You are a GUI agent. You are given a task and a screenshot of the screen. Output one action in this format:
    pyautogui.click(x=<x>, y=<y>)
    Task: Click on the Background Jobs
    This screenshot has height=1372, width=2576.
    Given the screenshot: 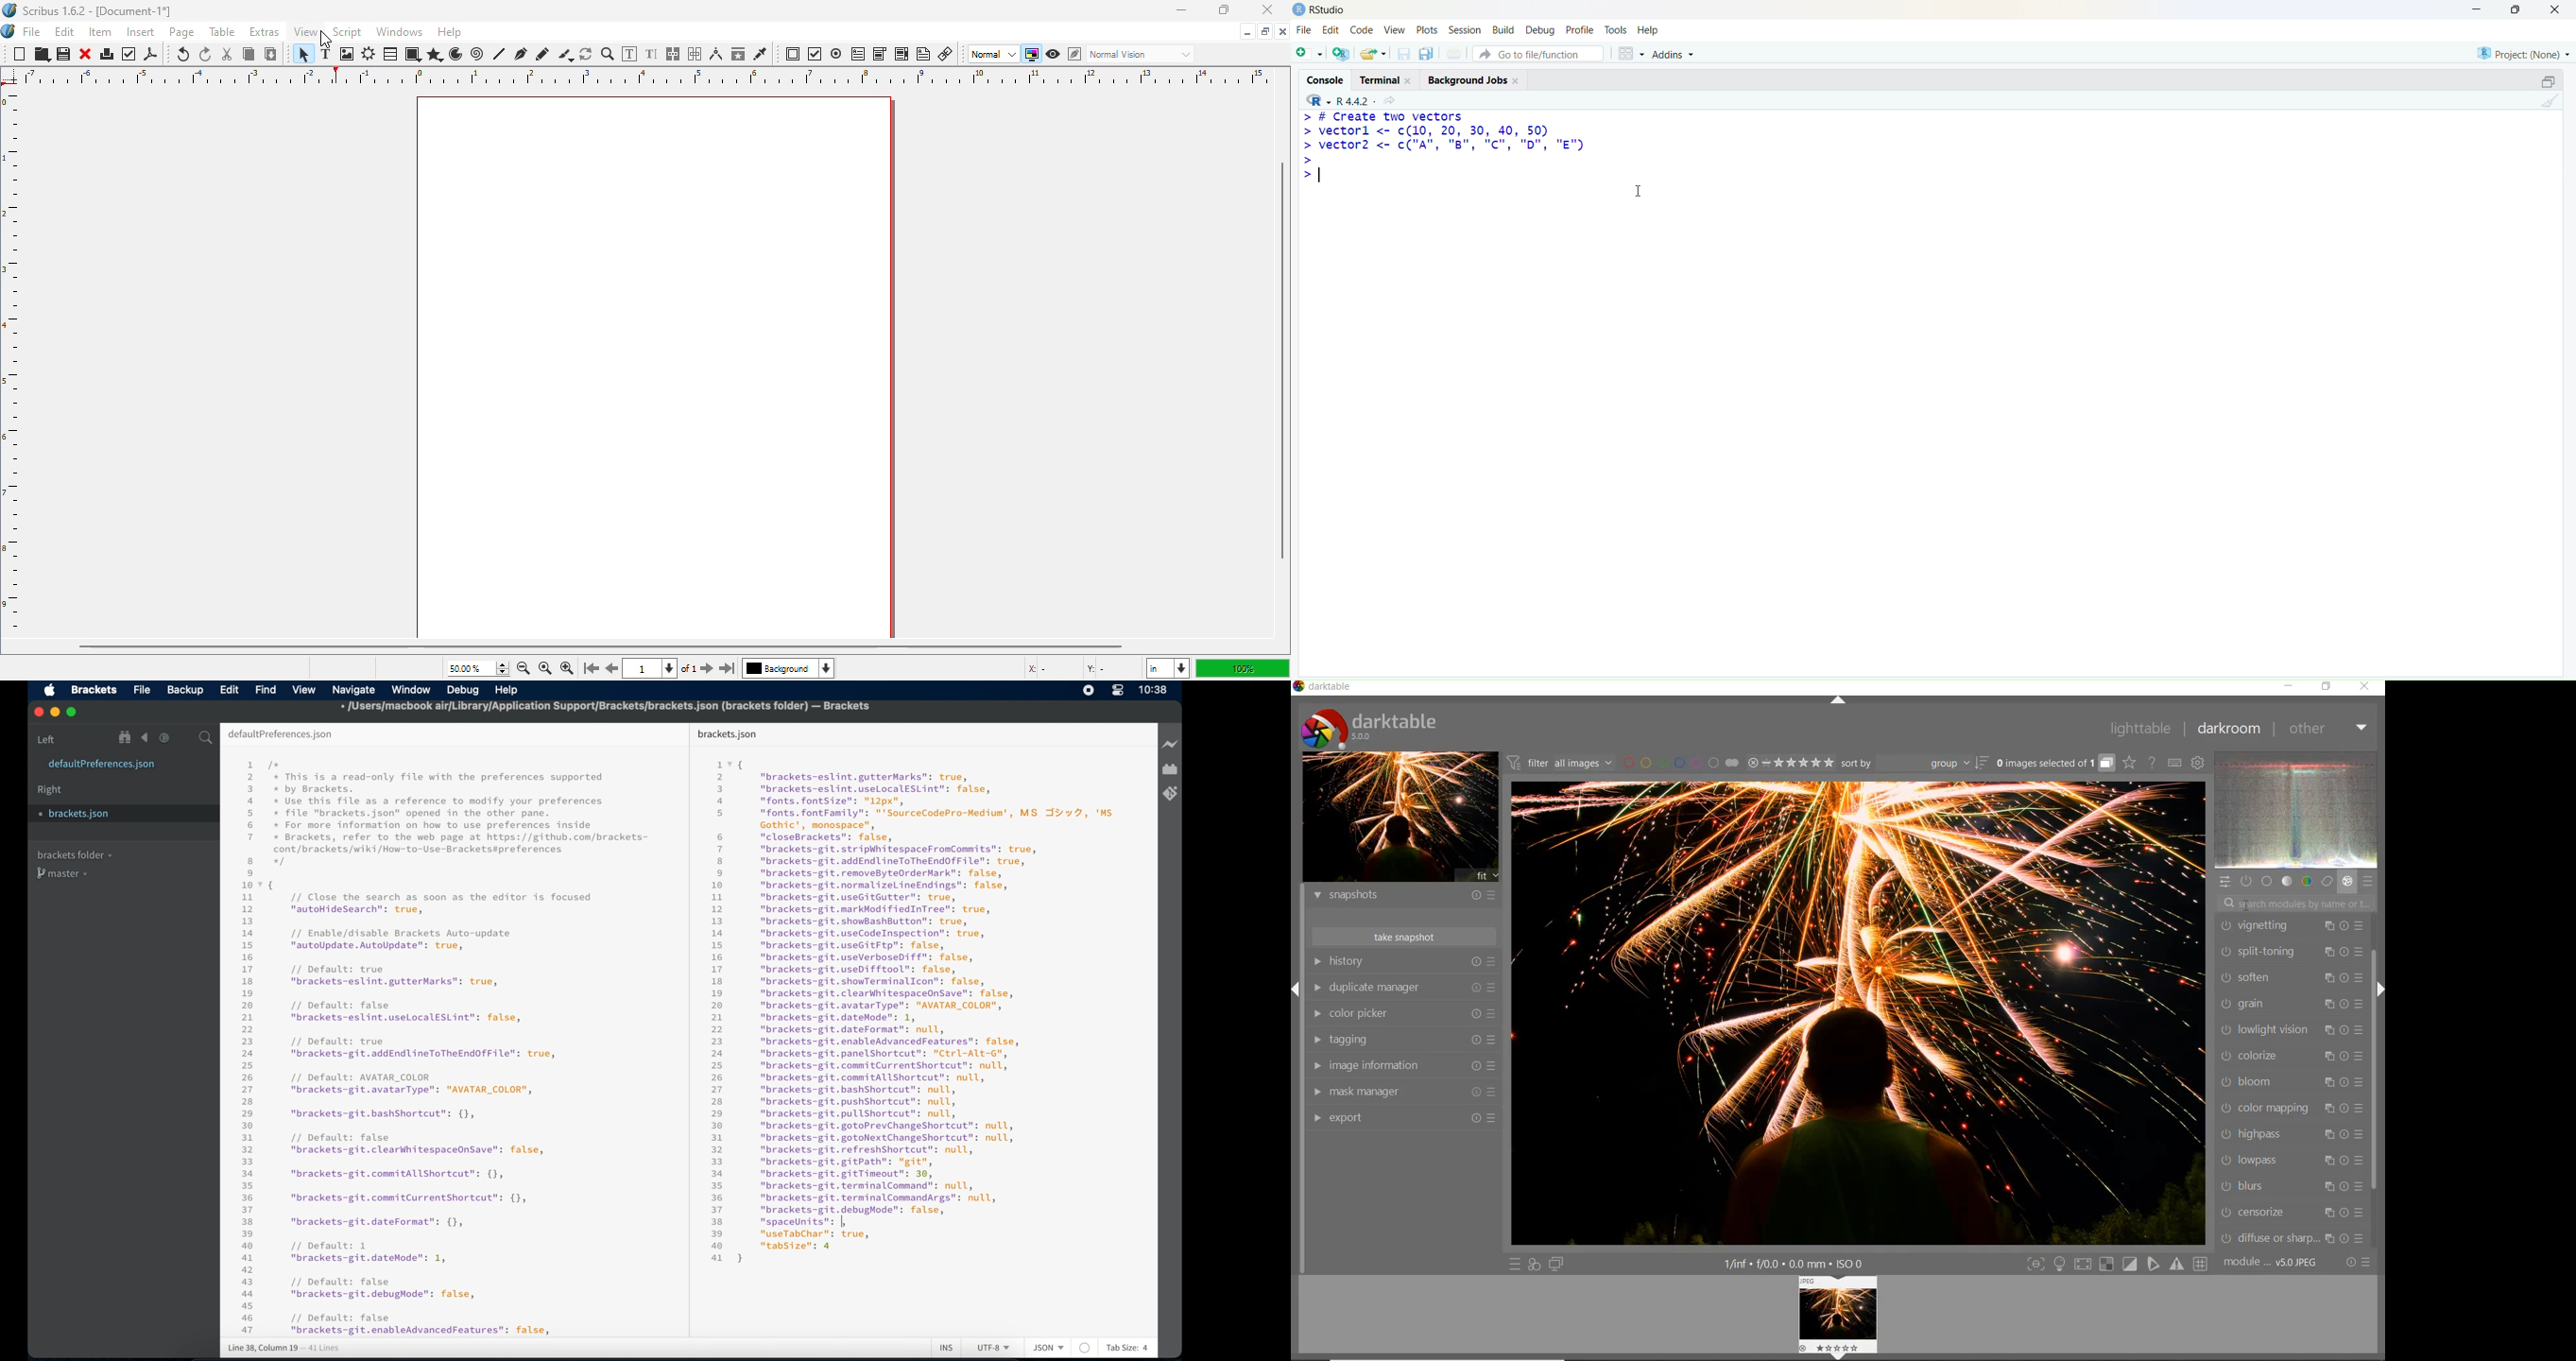 What is the action you would take?
    pyautogui.click(x=1473, y=80)
    